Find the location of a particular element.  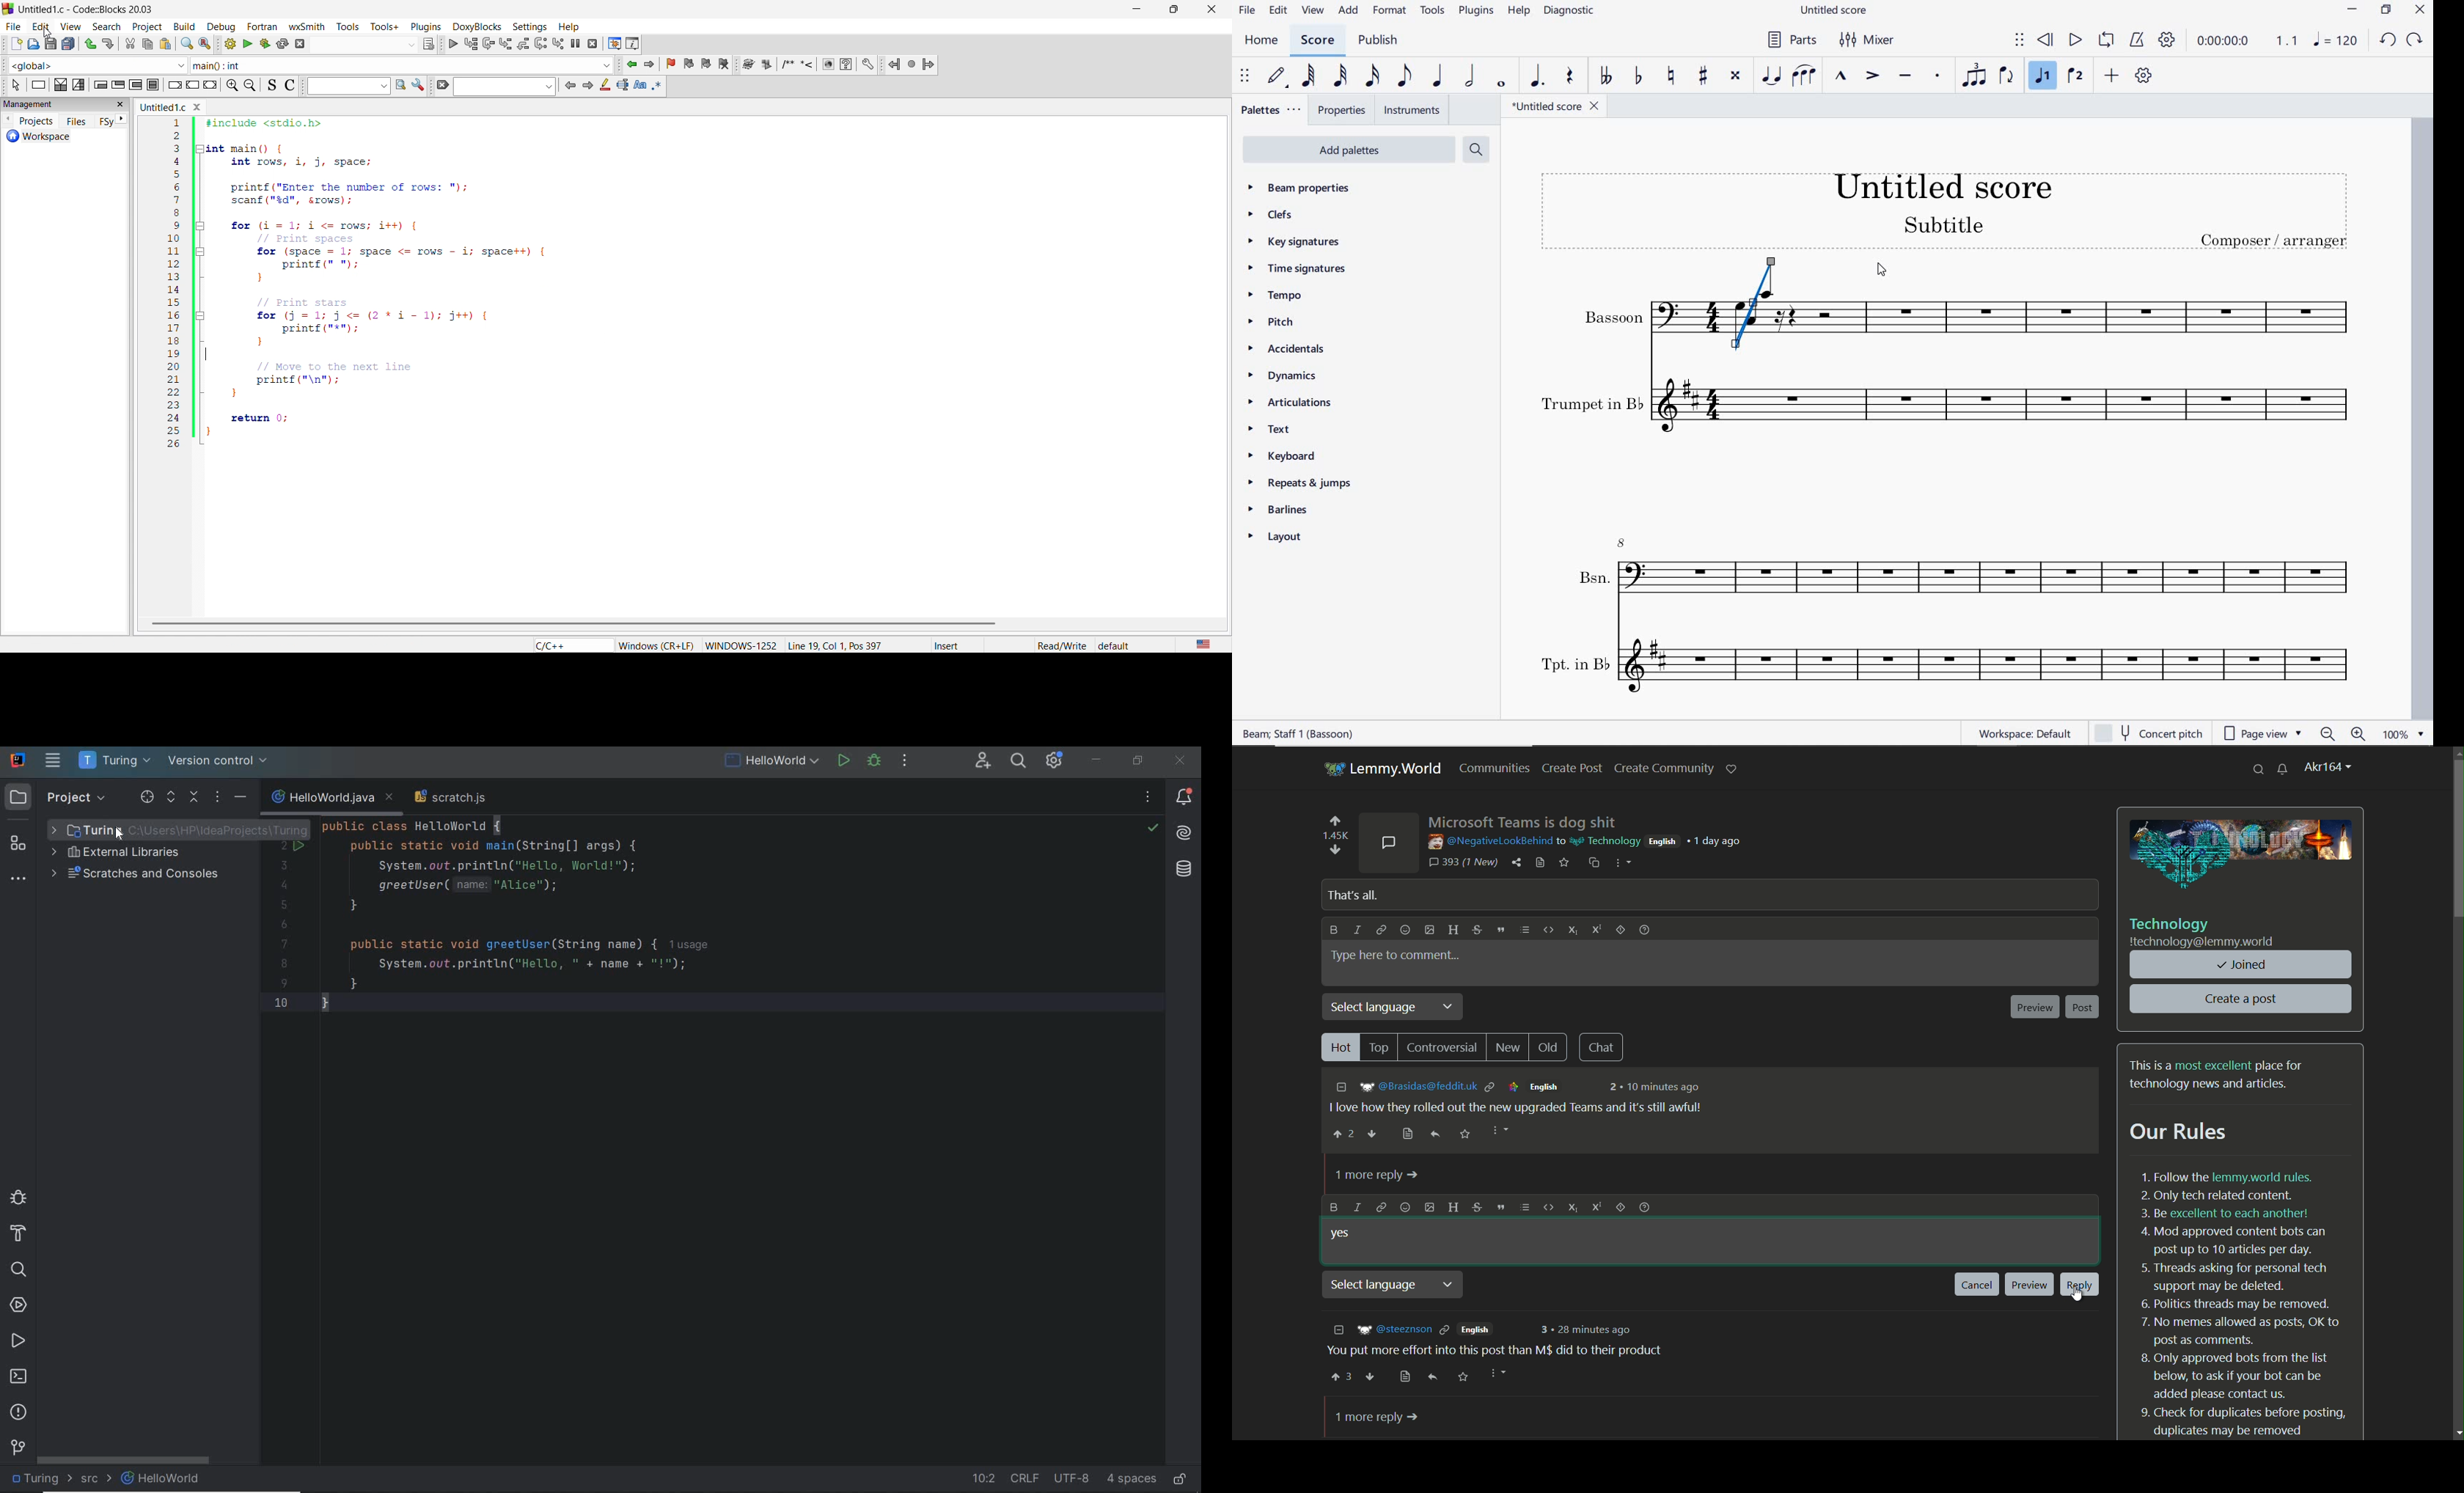

next bookmark is located at coordinates (707, 63).